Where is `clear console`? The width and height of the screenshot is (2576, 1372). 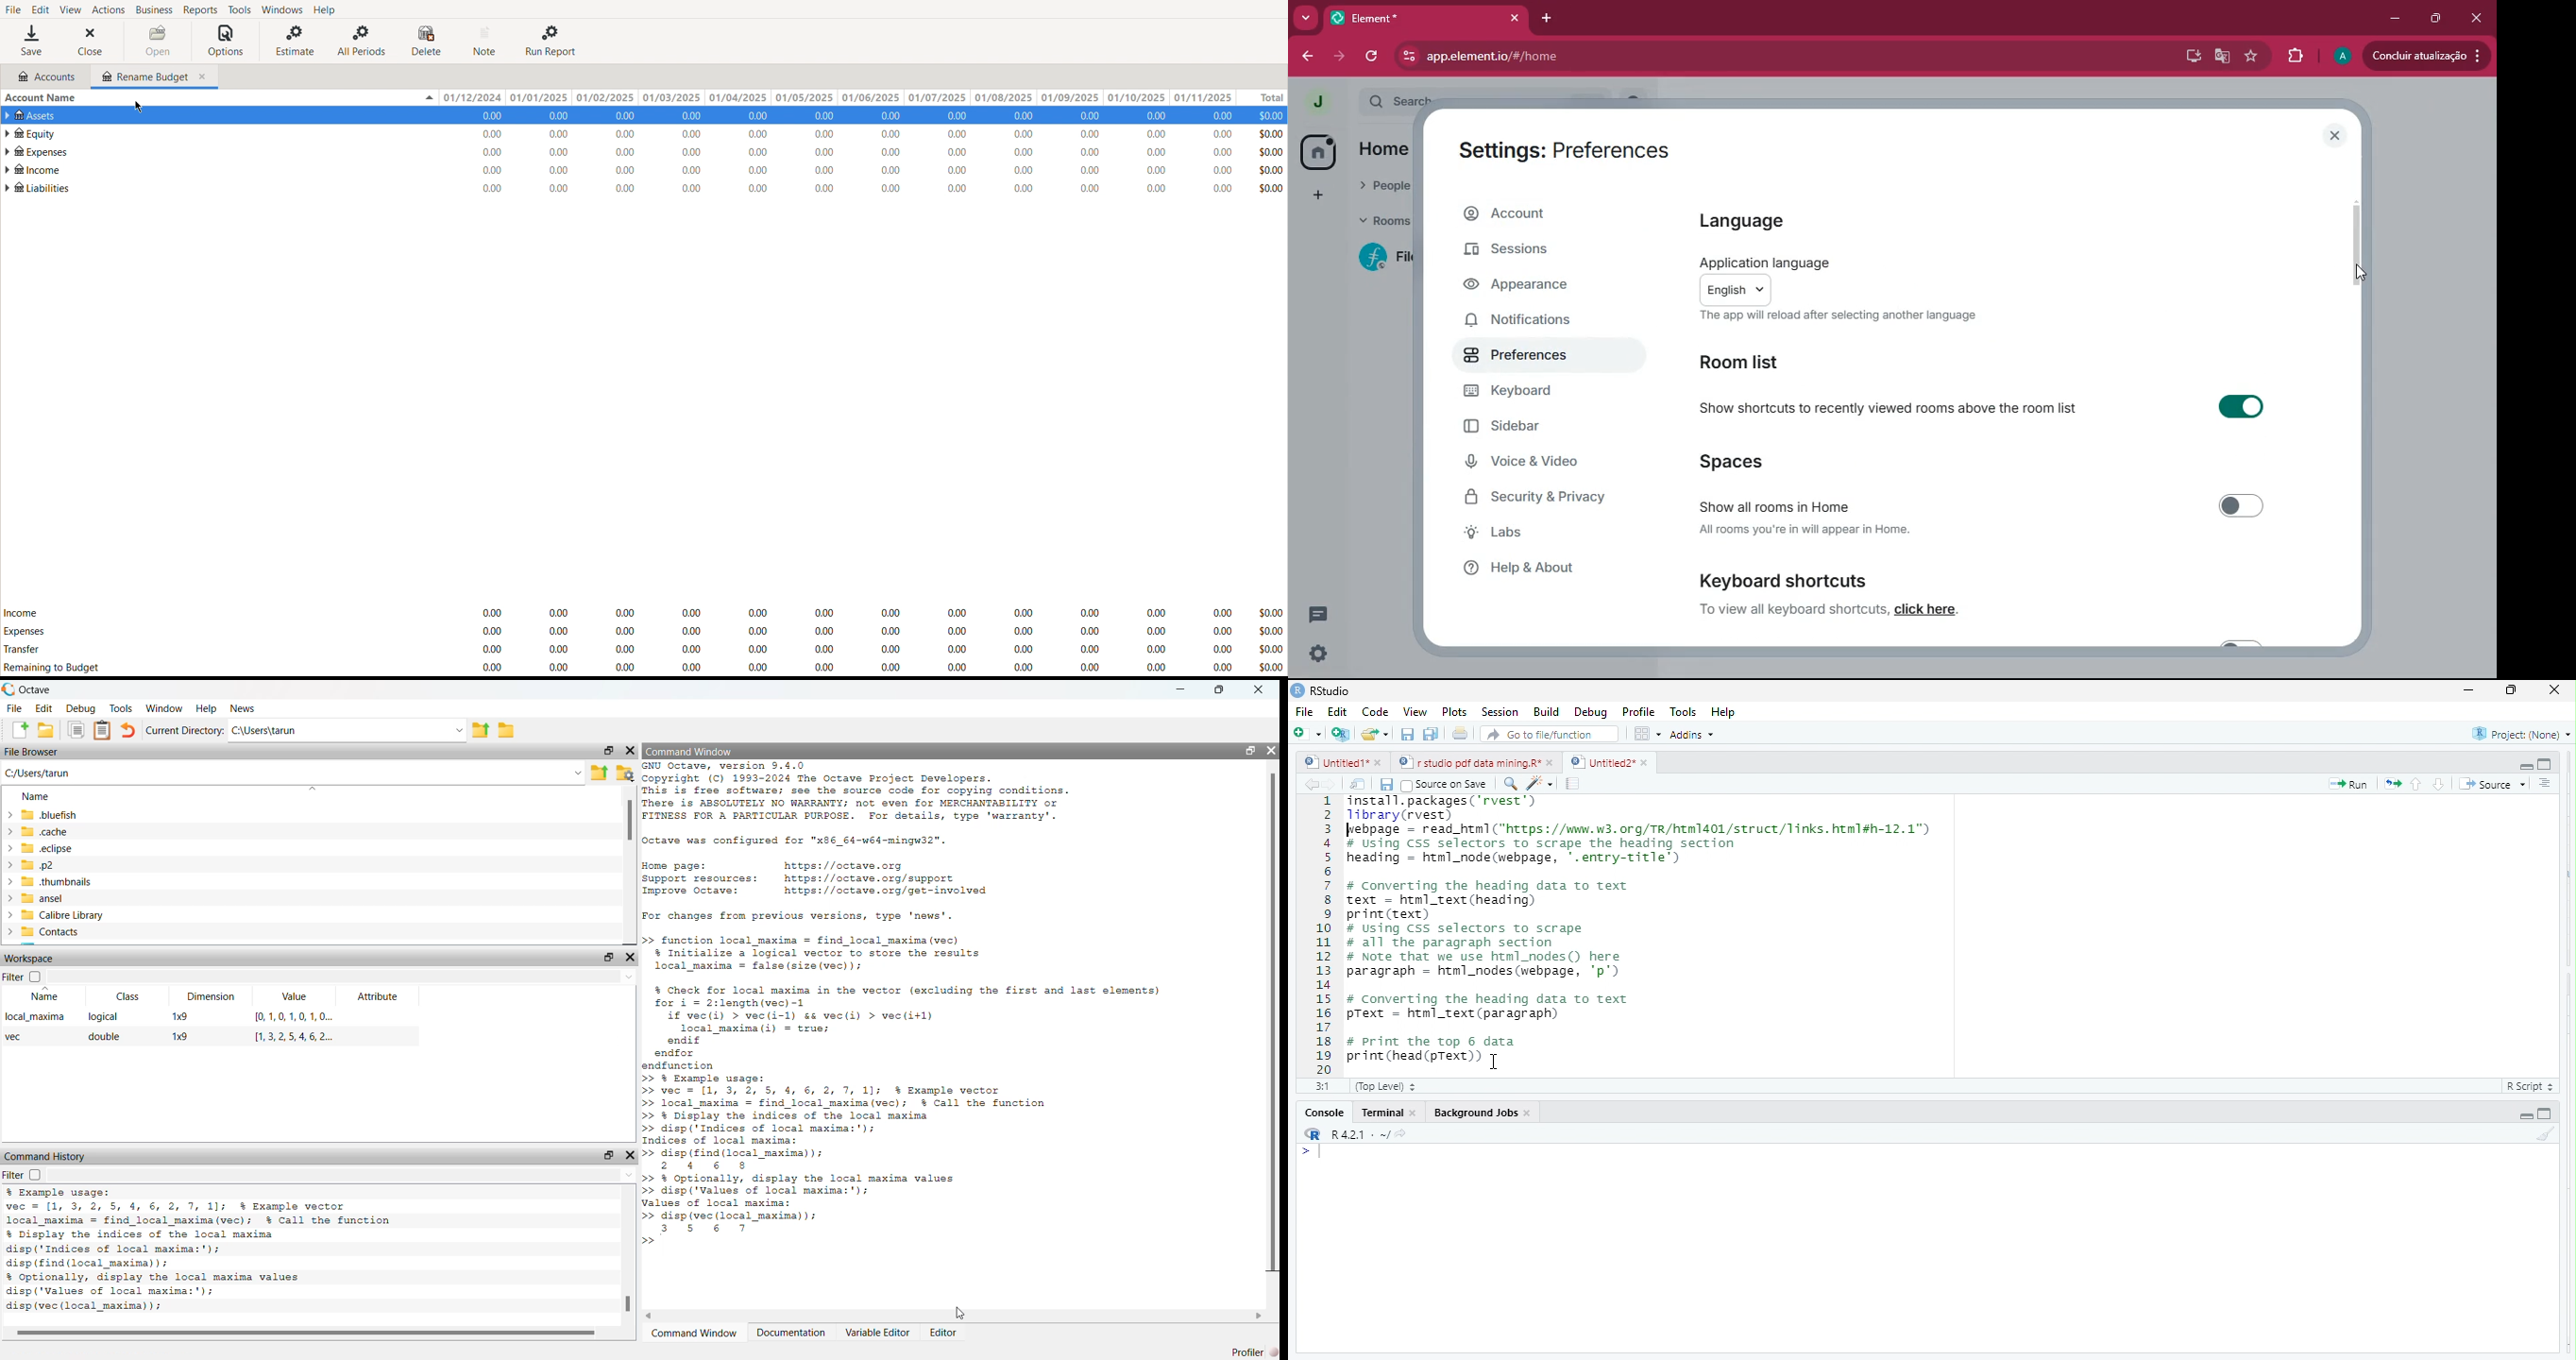
clear console is located at coordinates (2553, 1131).